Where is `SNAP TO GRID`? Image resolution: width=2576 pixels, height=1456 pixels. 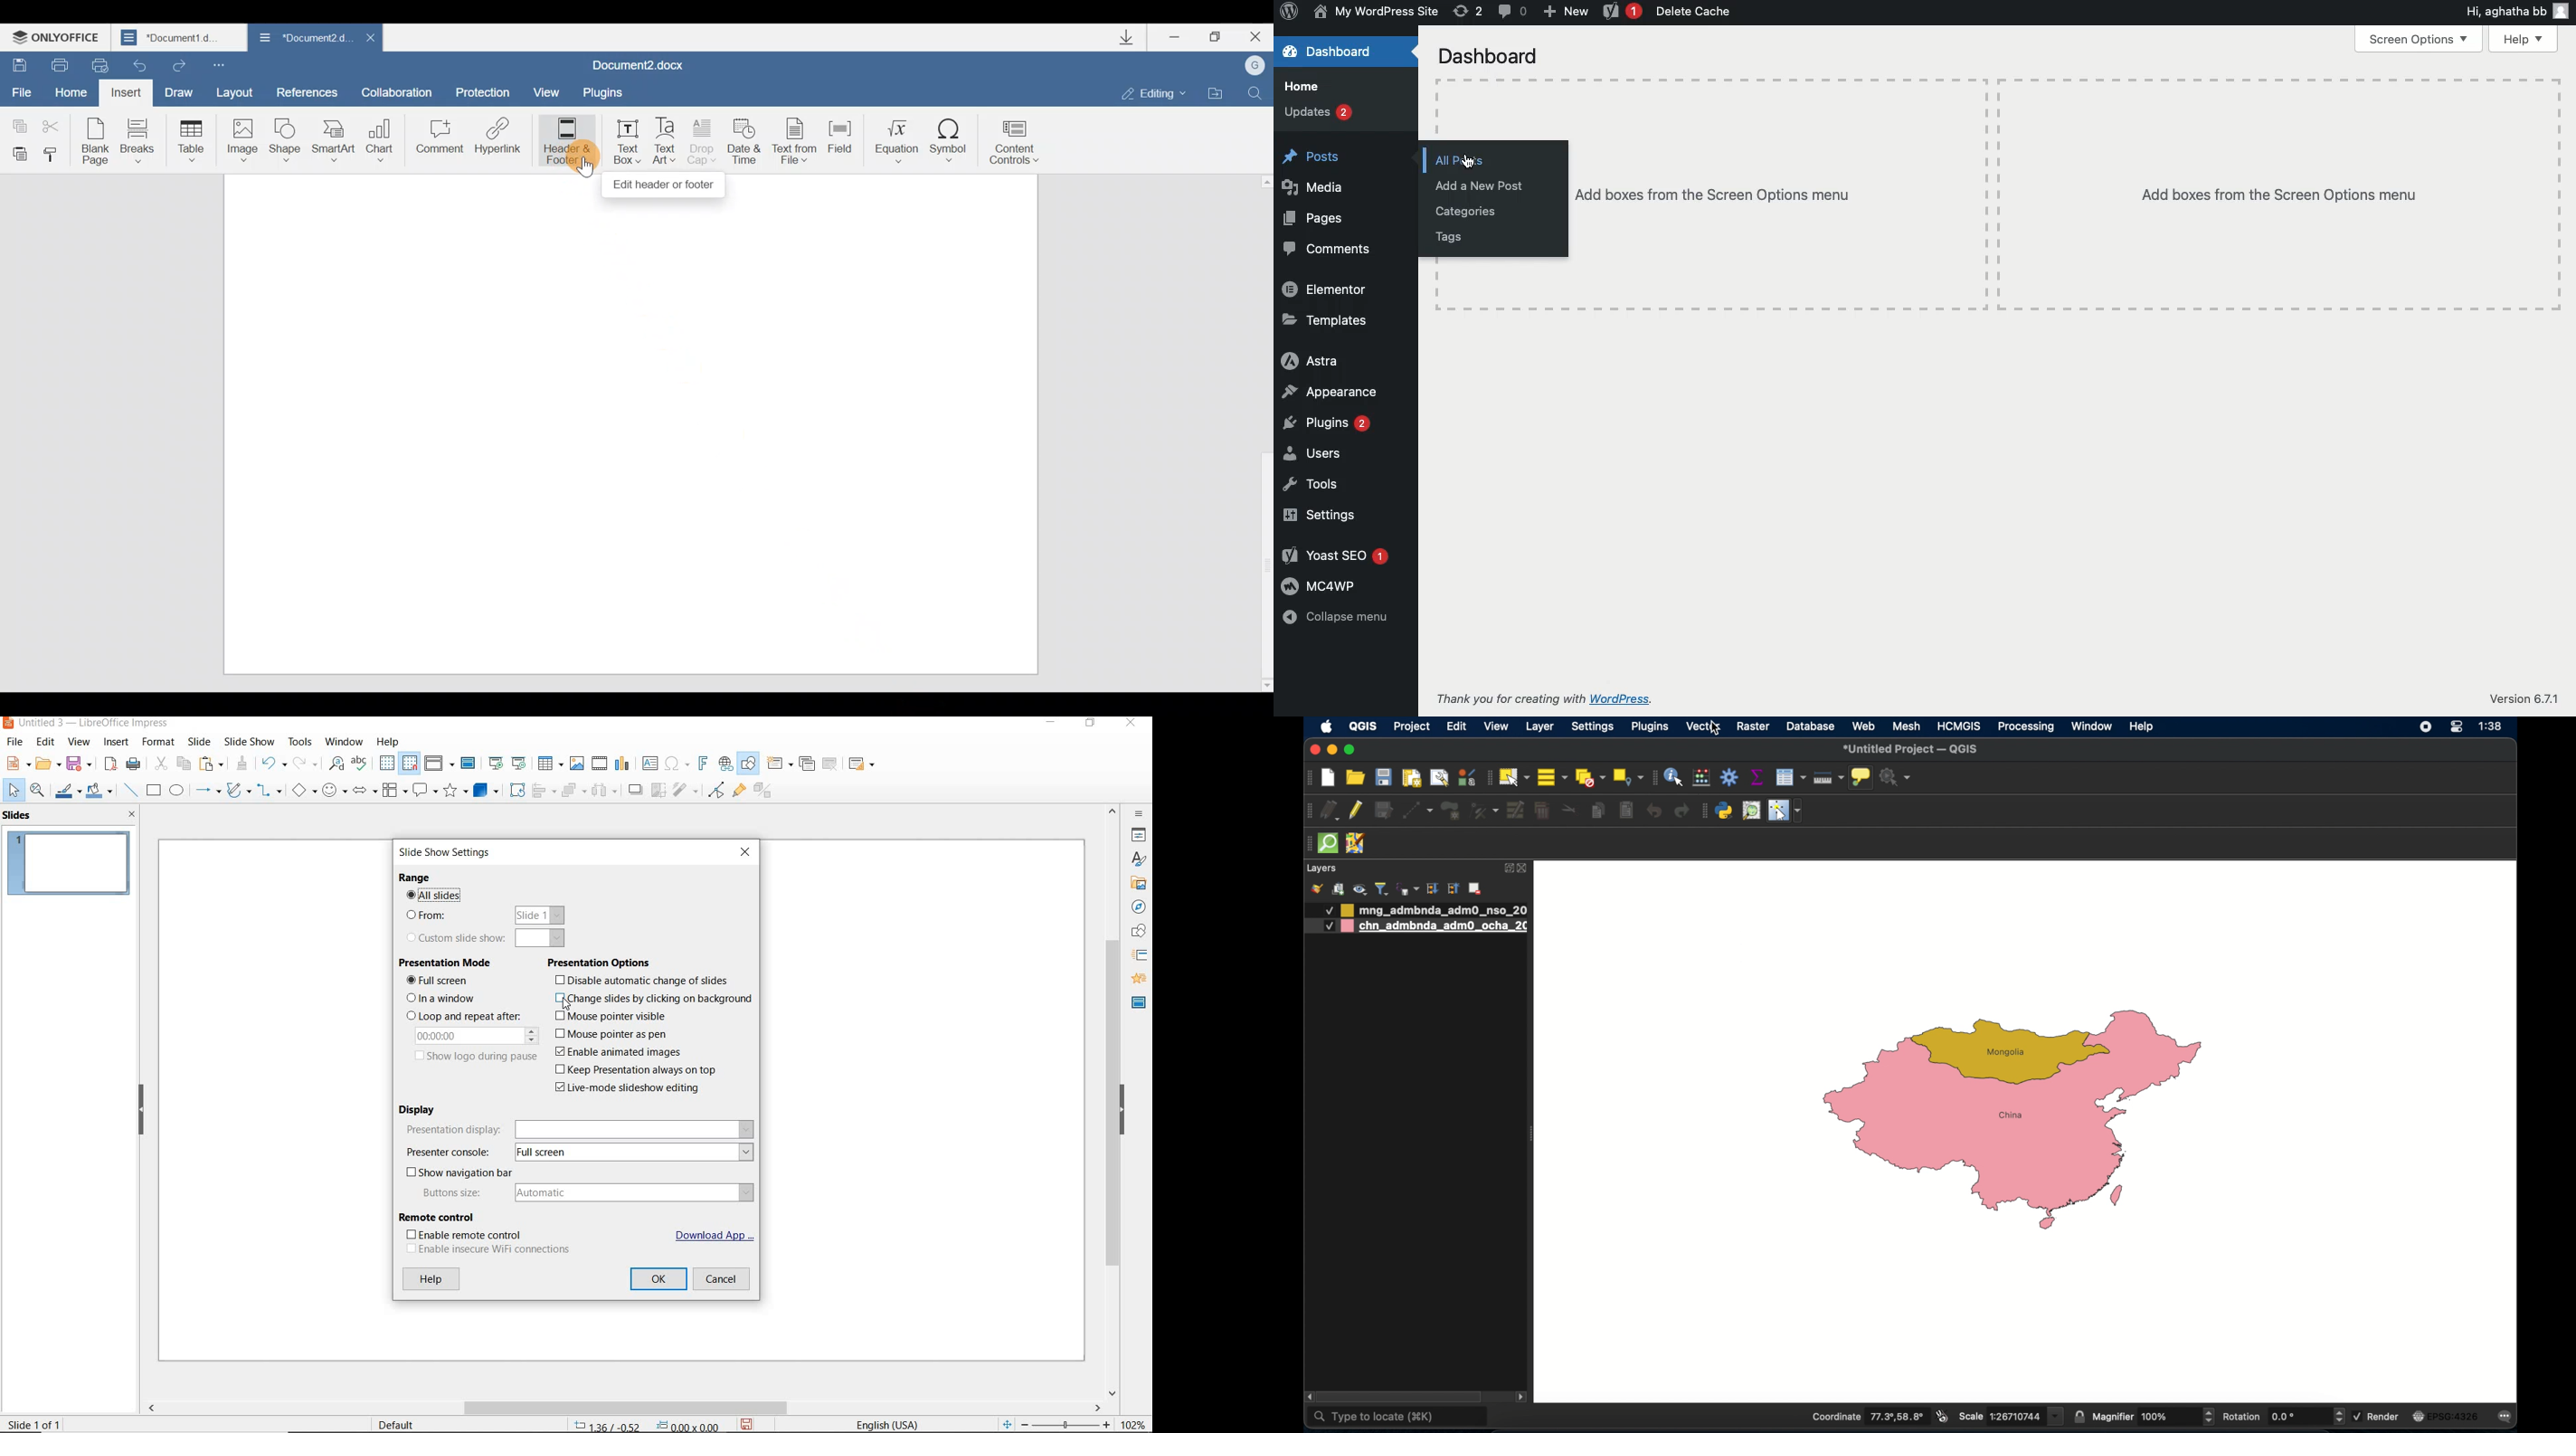
SNAP TO GRID is located at coordinates (412, 763).